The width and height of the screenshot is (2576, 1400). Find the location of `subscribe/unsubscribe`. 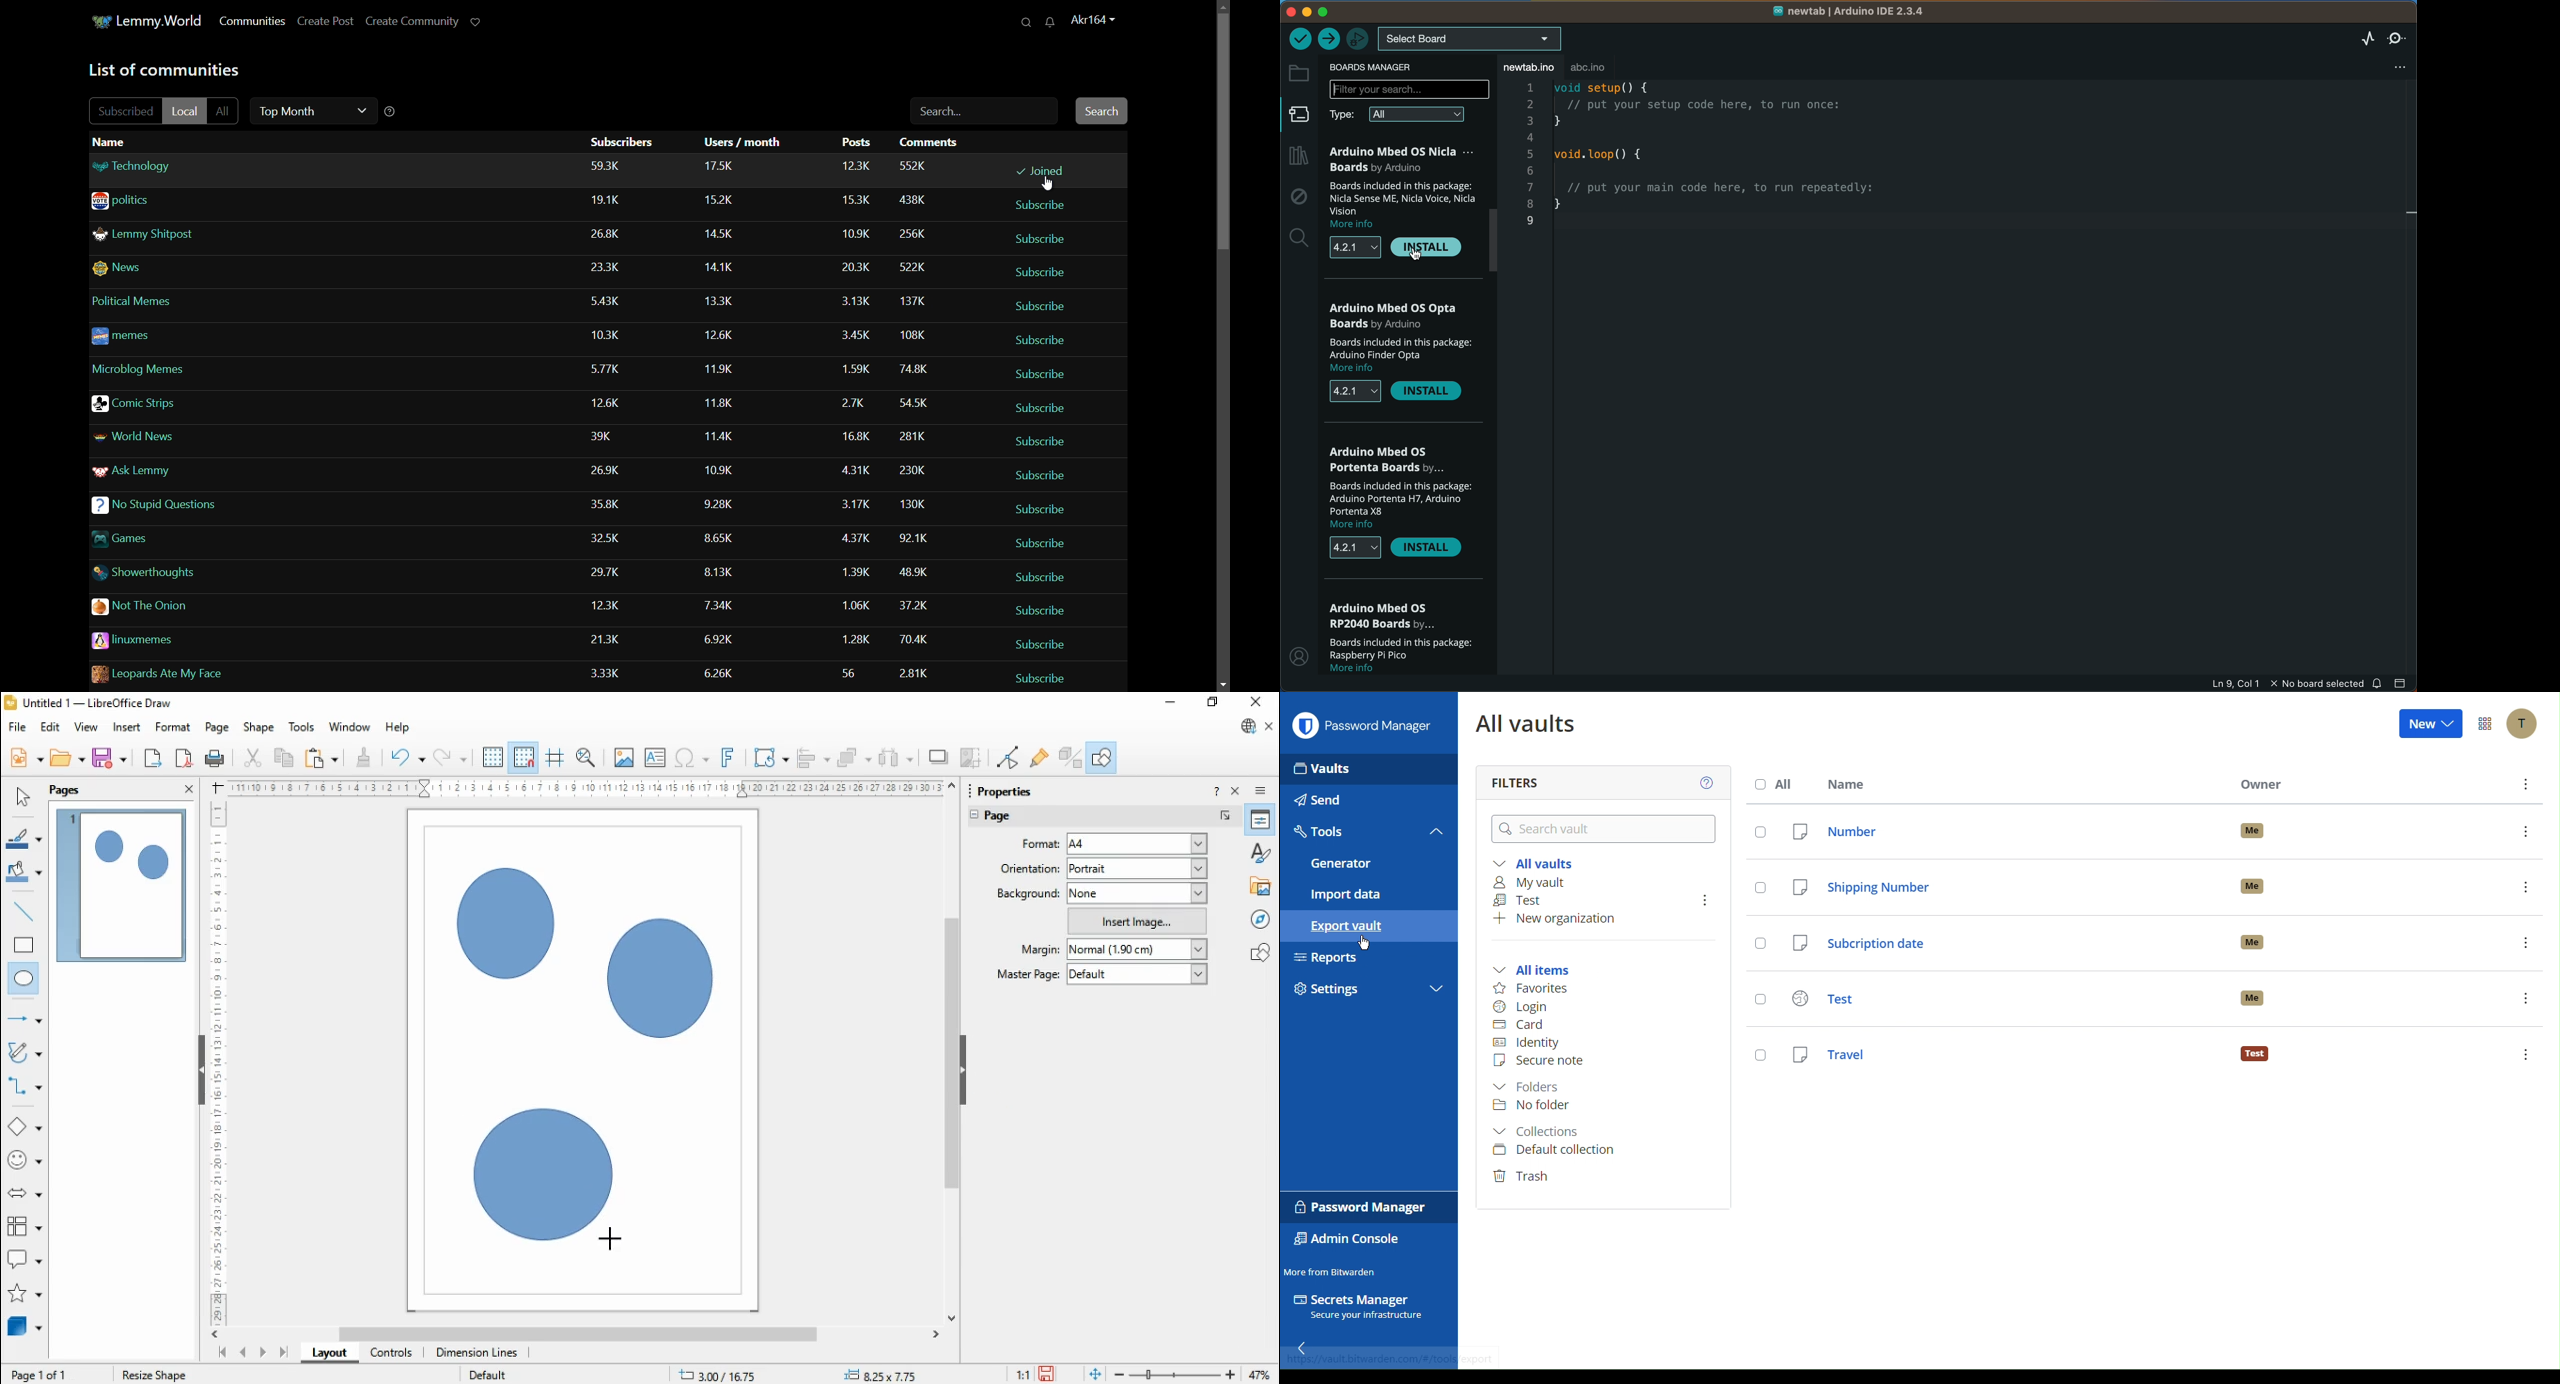

subscribe/unsubscribe is located at coordinates (1048, 475).